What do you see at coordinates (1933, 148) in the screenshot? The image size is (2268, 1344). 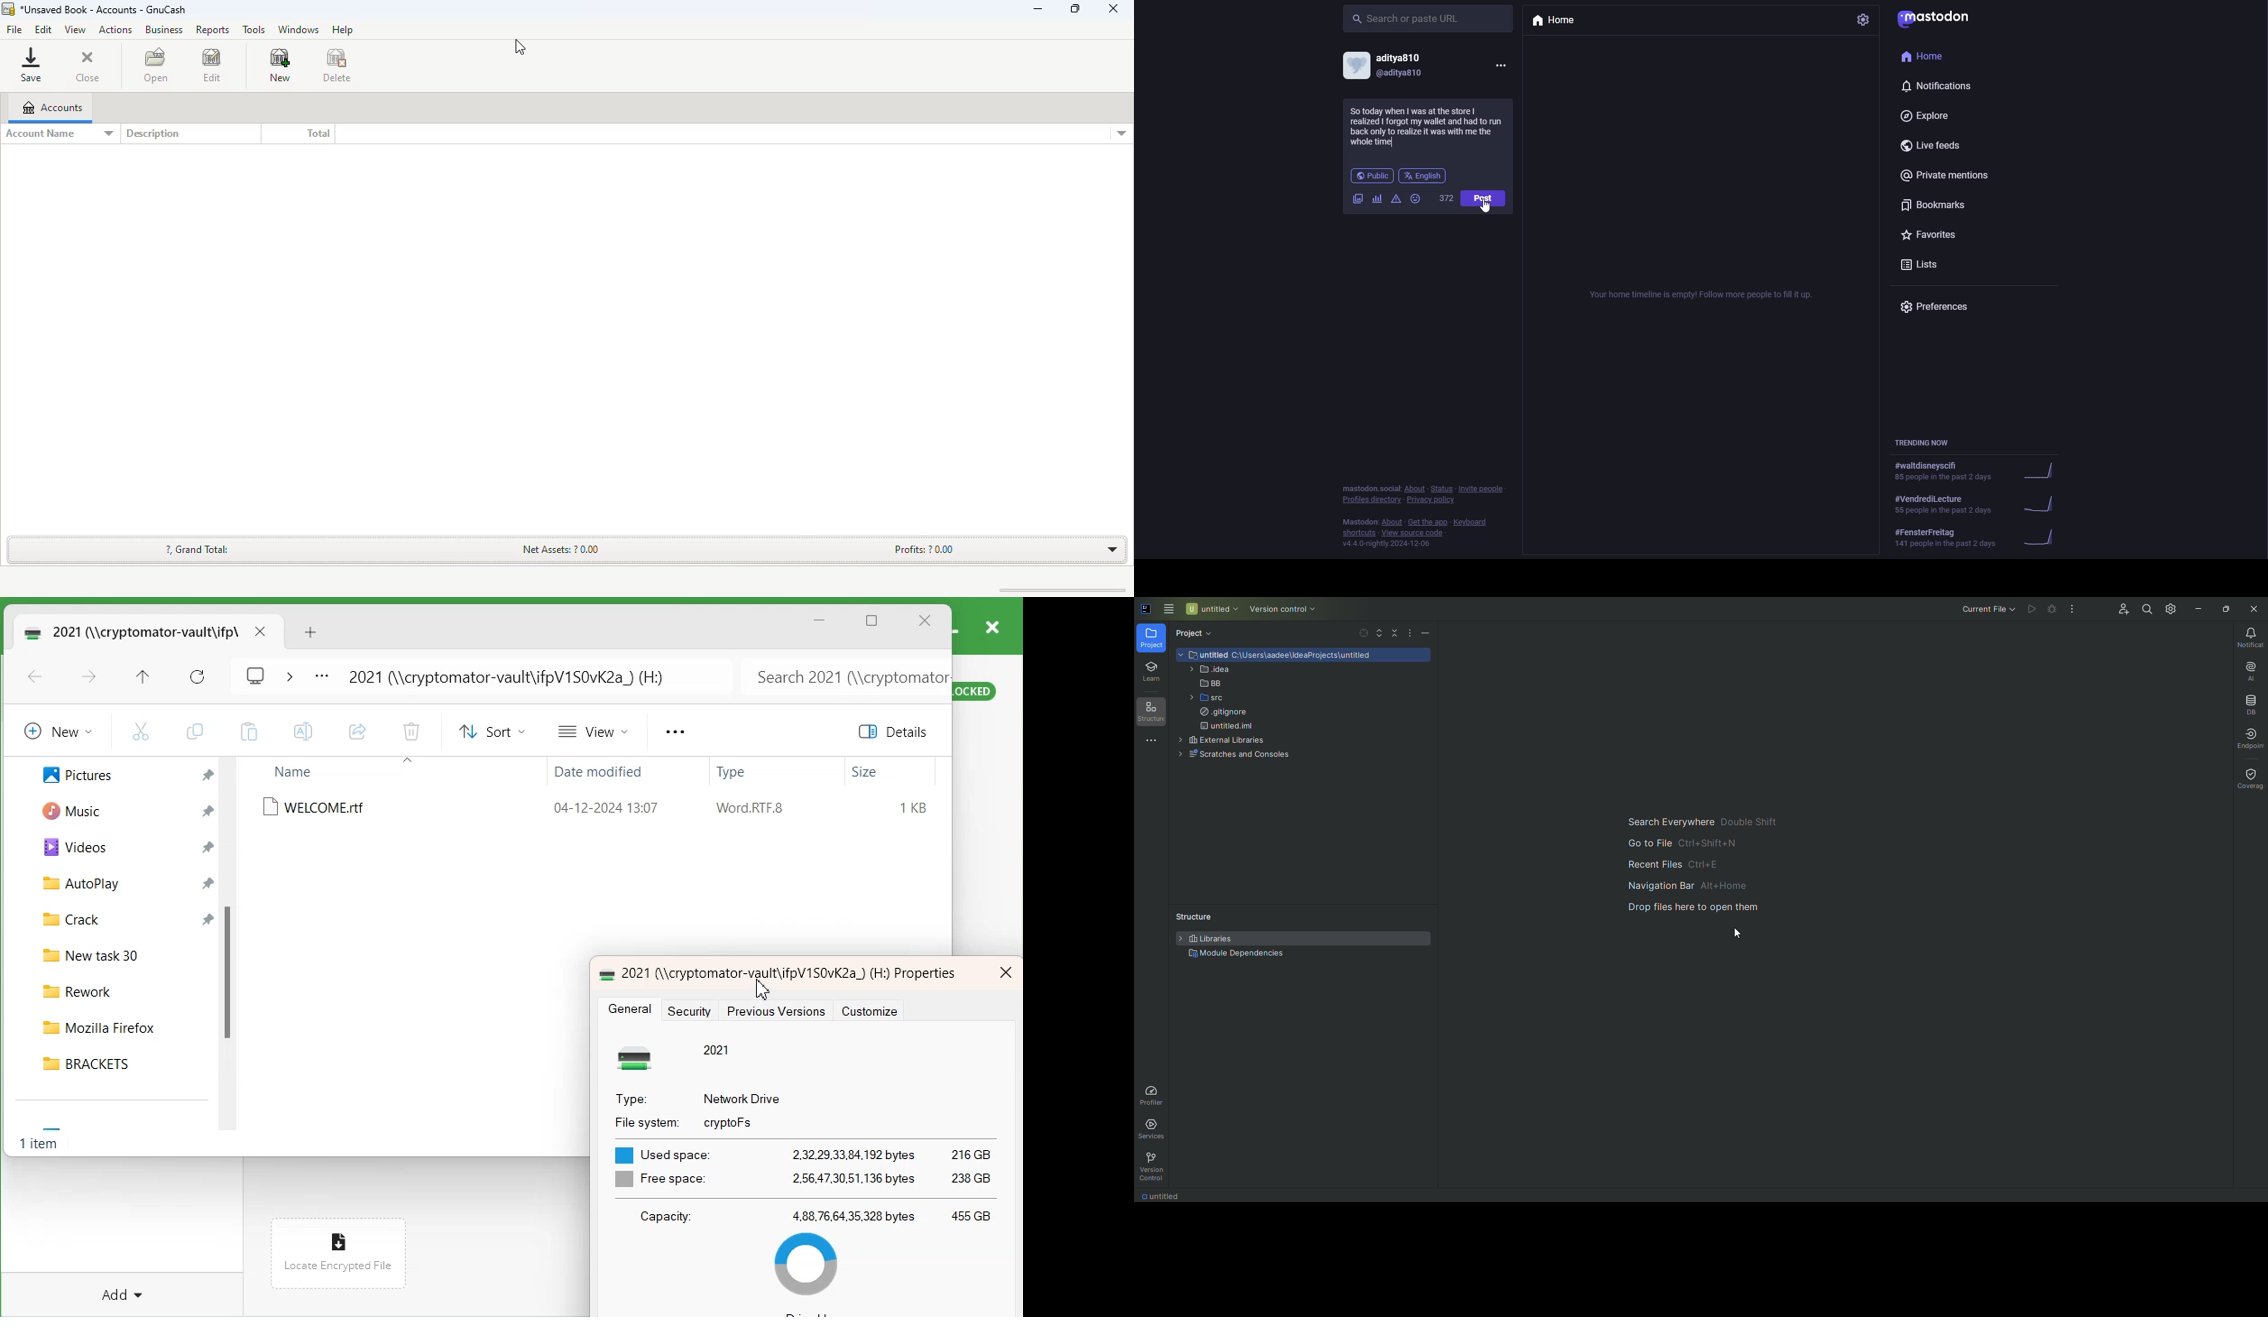 I see `live feeds` at bounding box center [1933, 148].